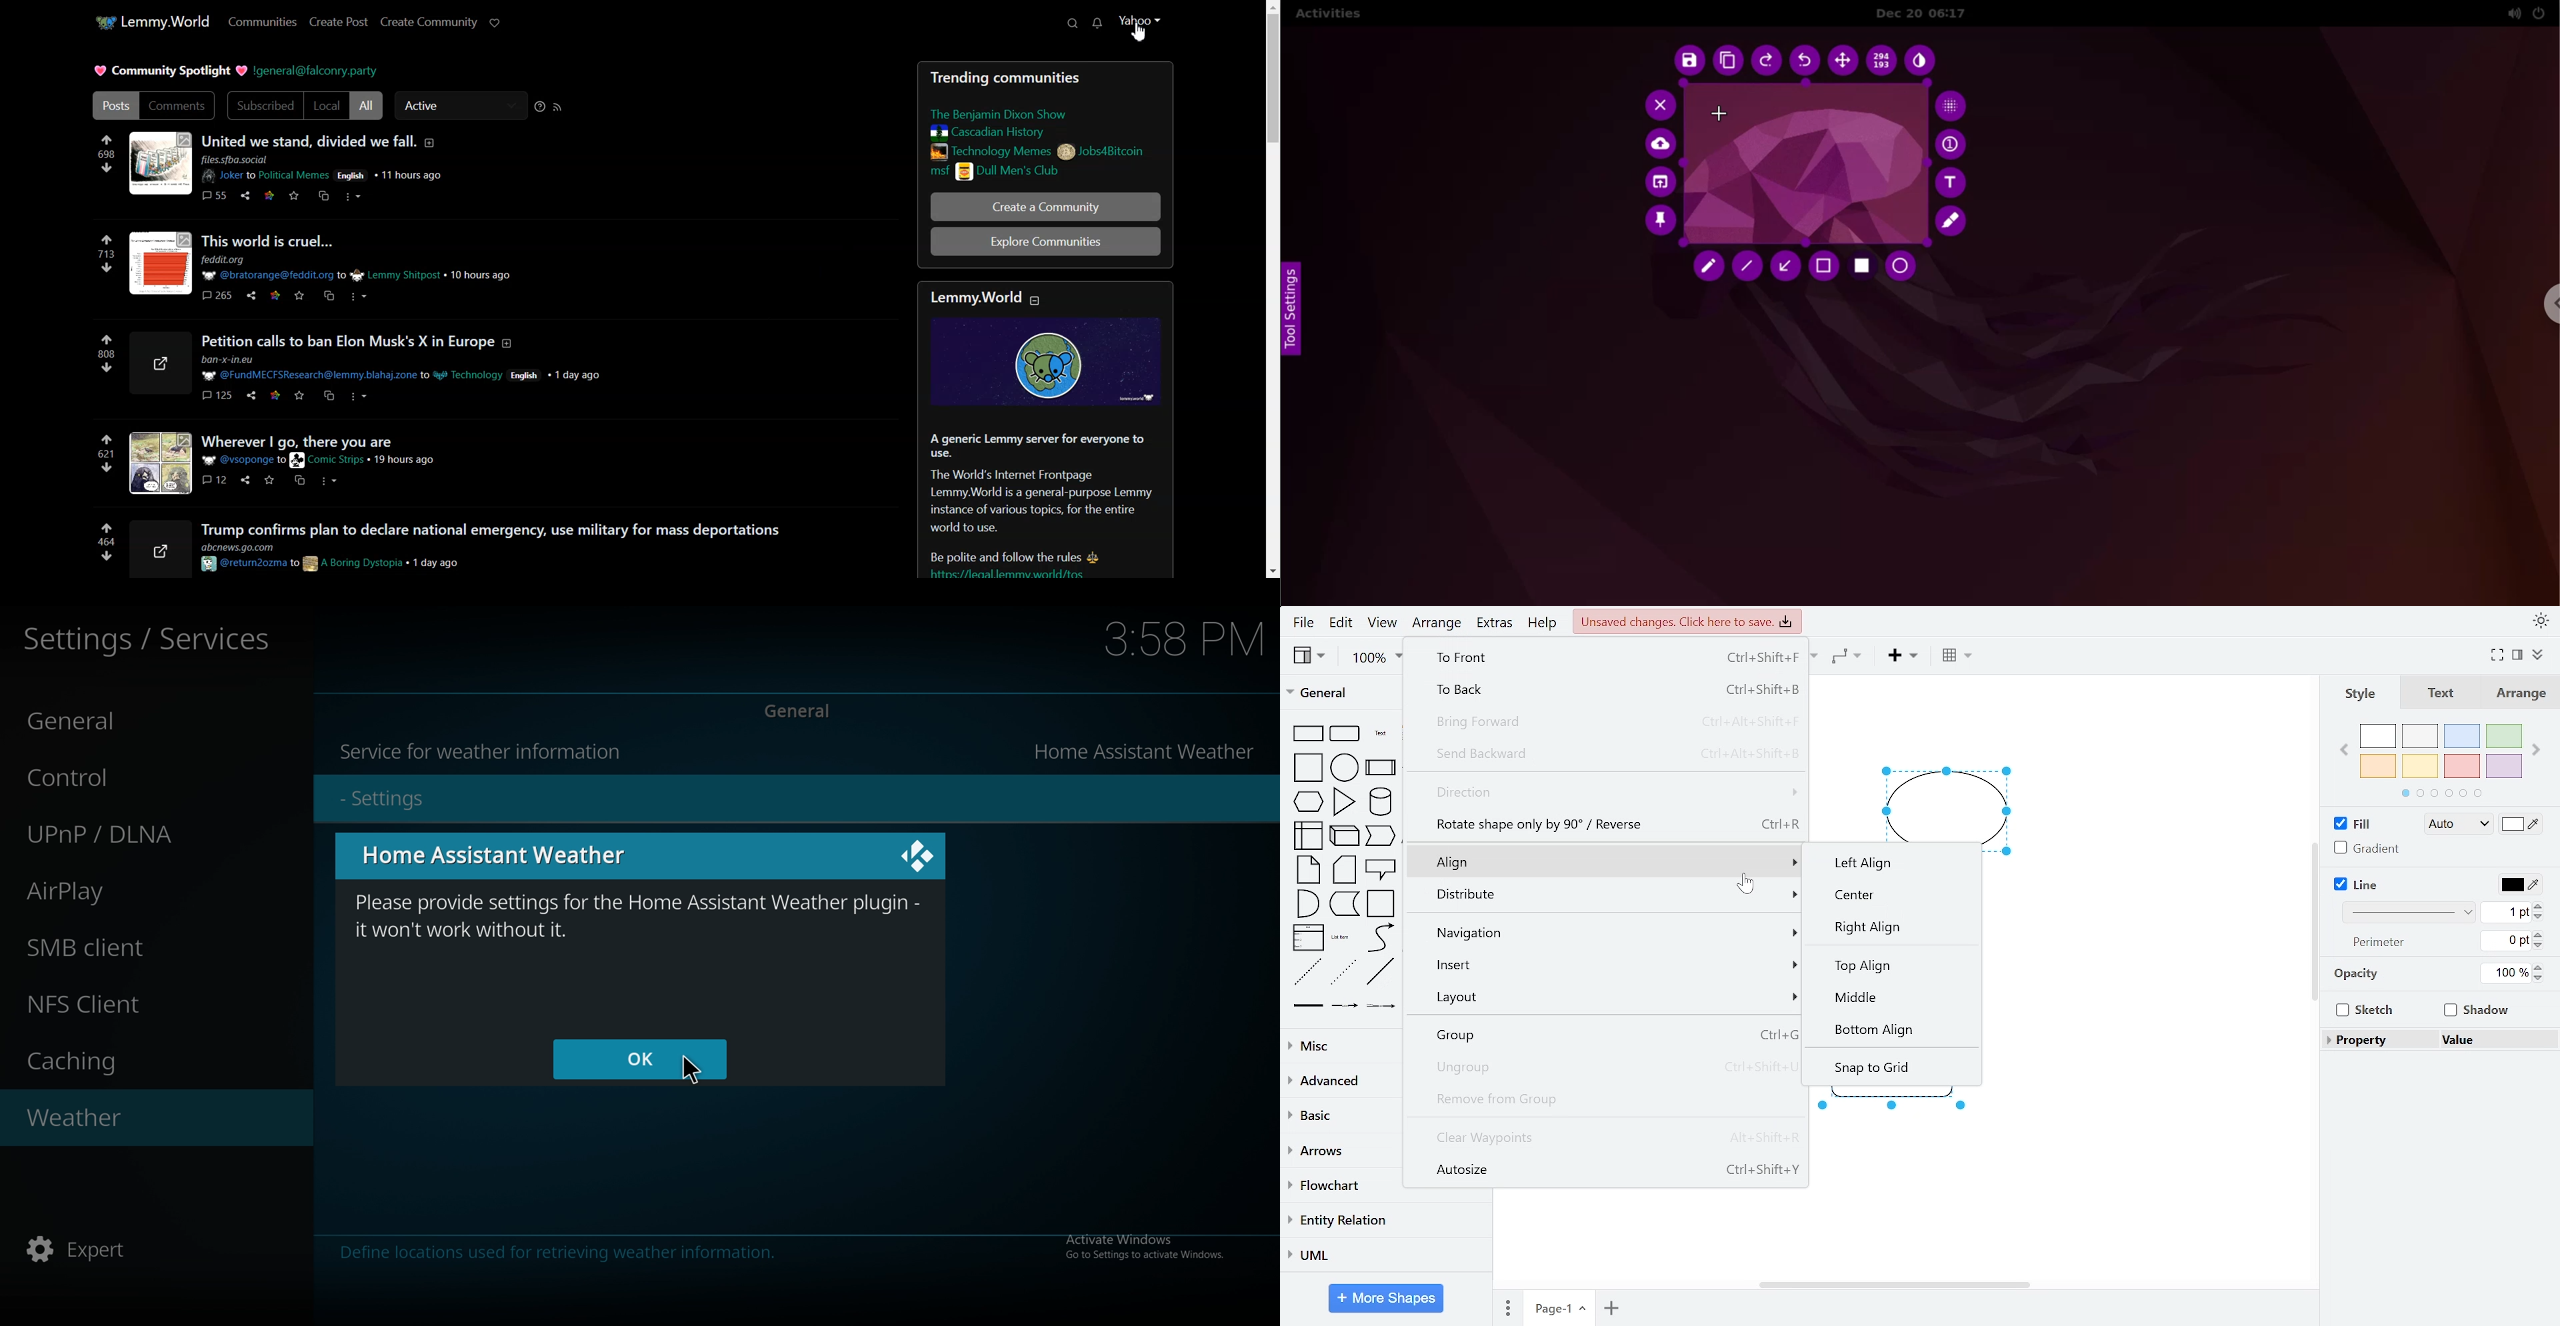  Describe the element at coordinates (160, 163) in the screenshot. I see `profile picture` at that location.